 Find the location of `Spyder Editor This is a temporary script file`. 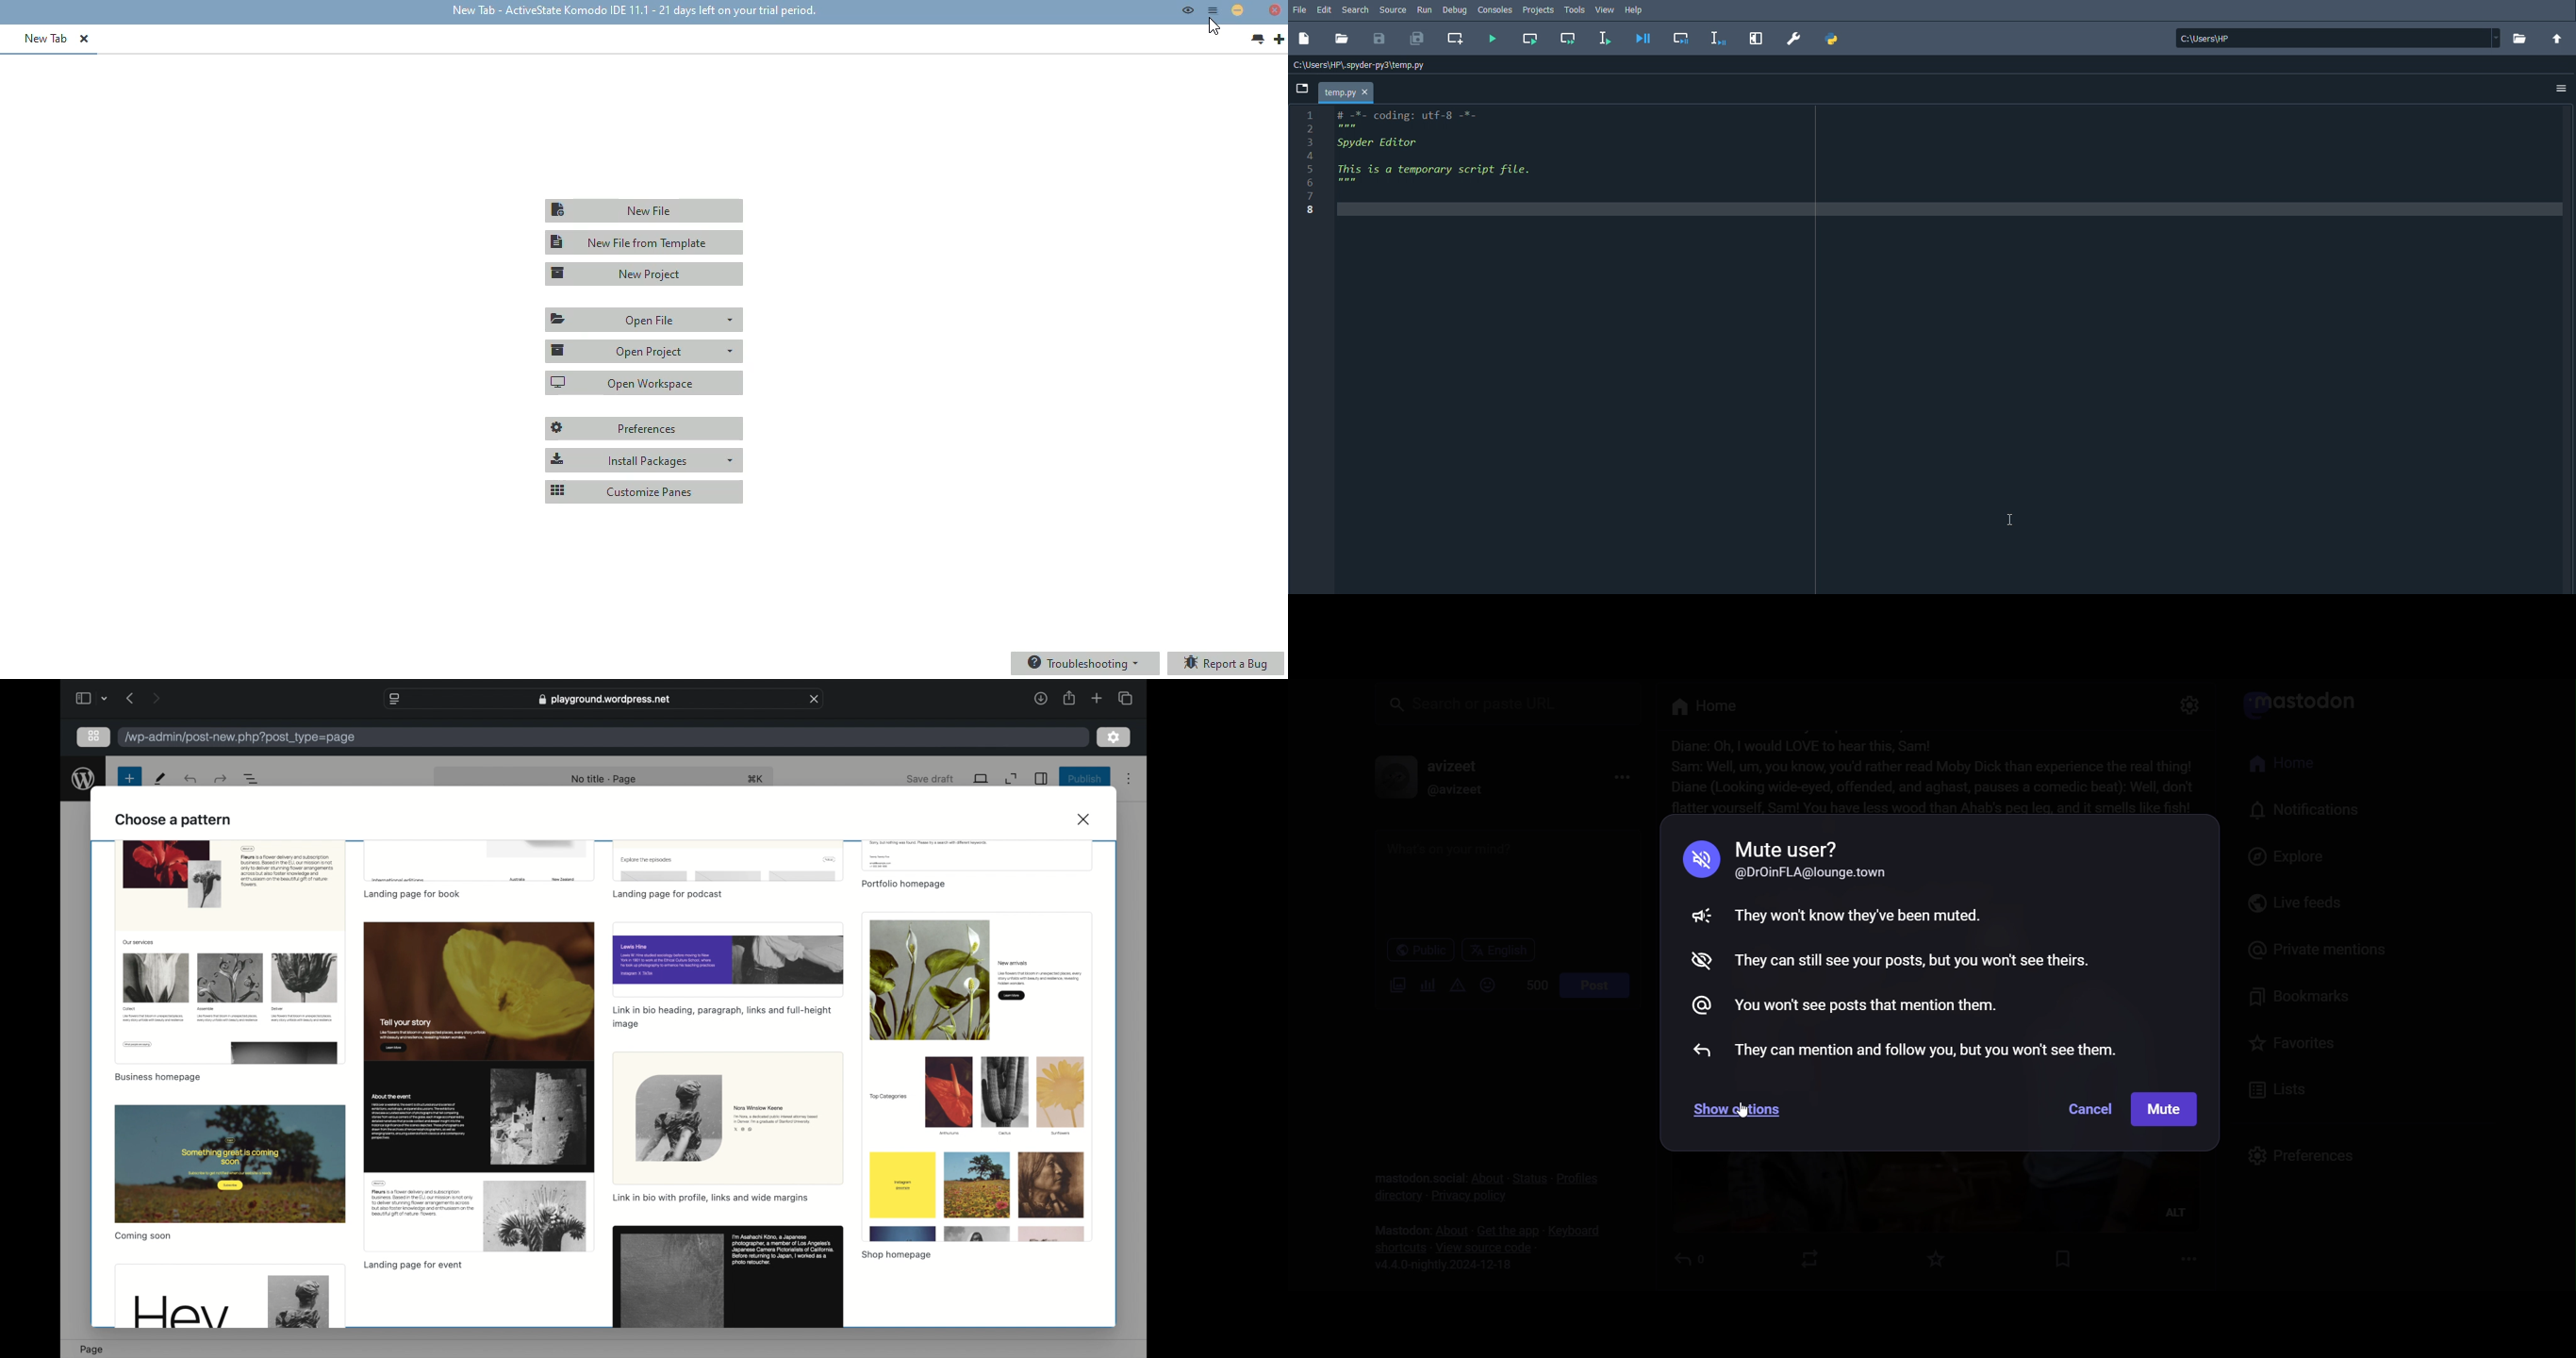

Spyder Editor This is a temporary script file is located at coordinates (1463, 160).